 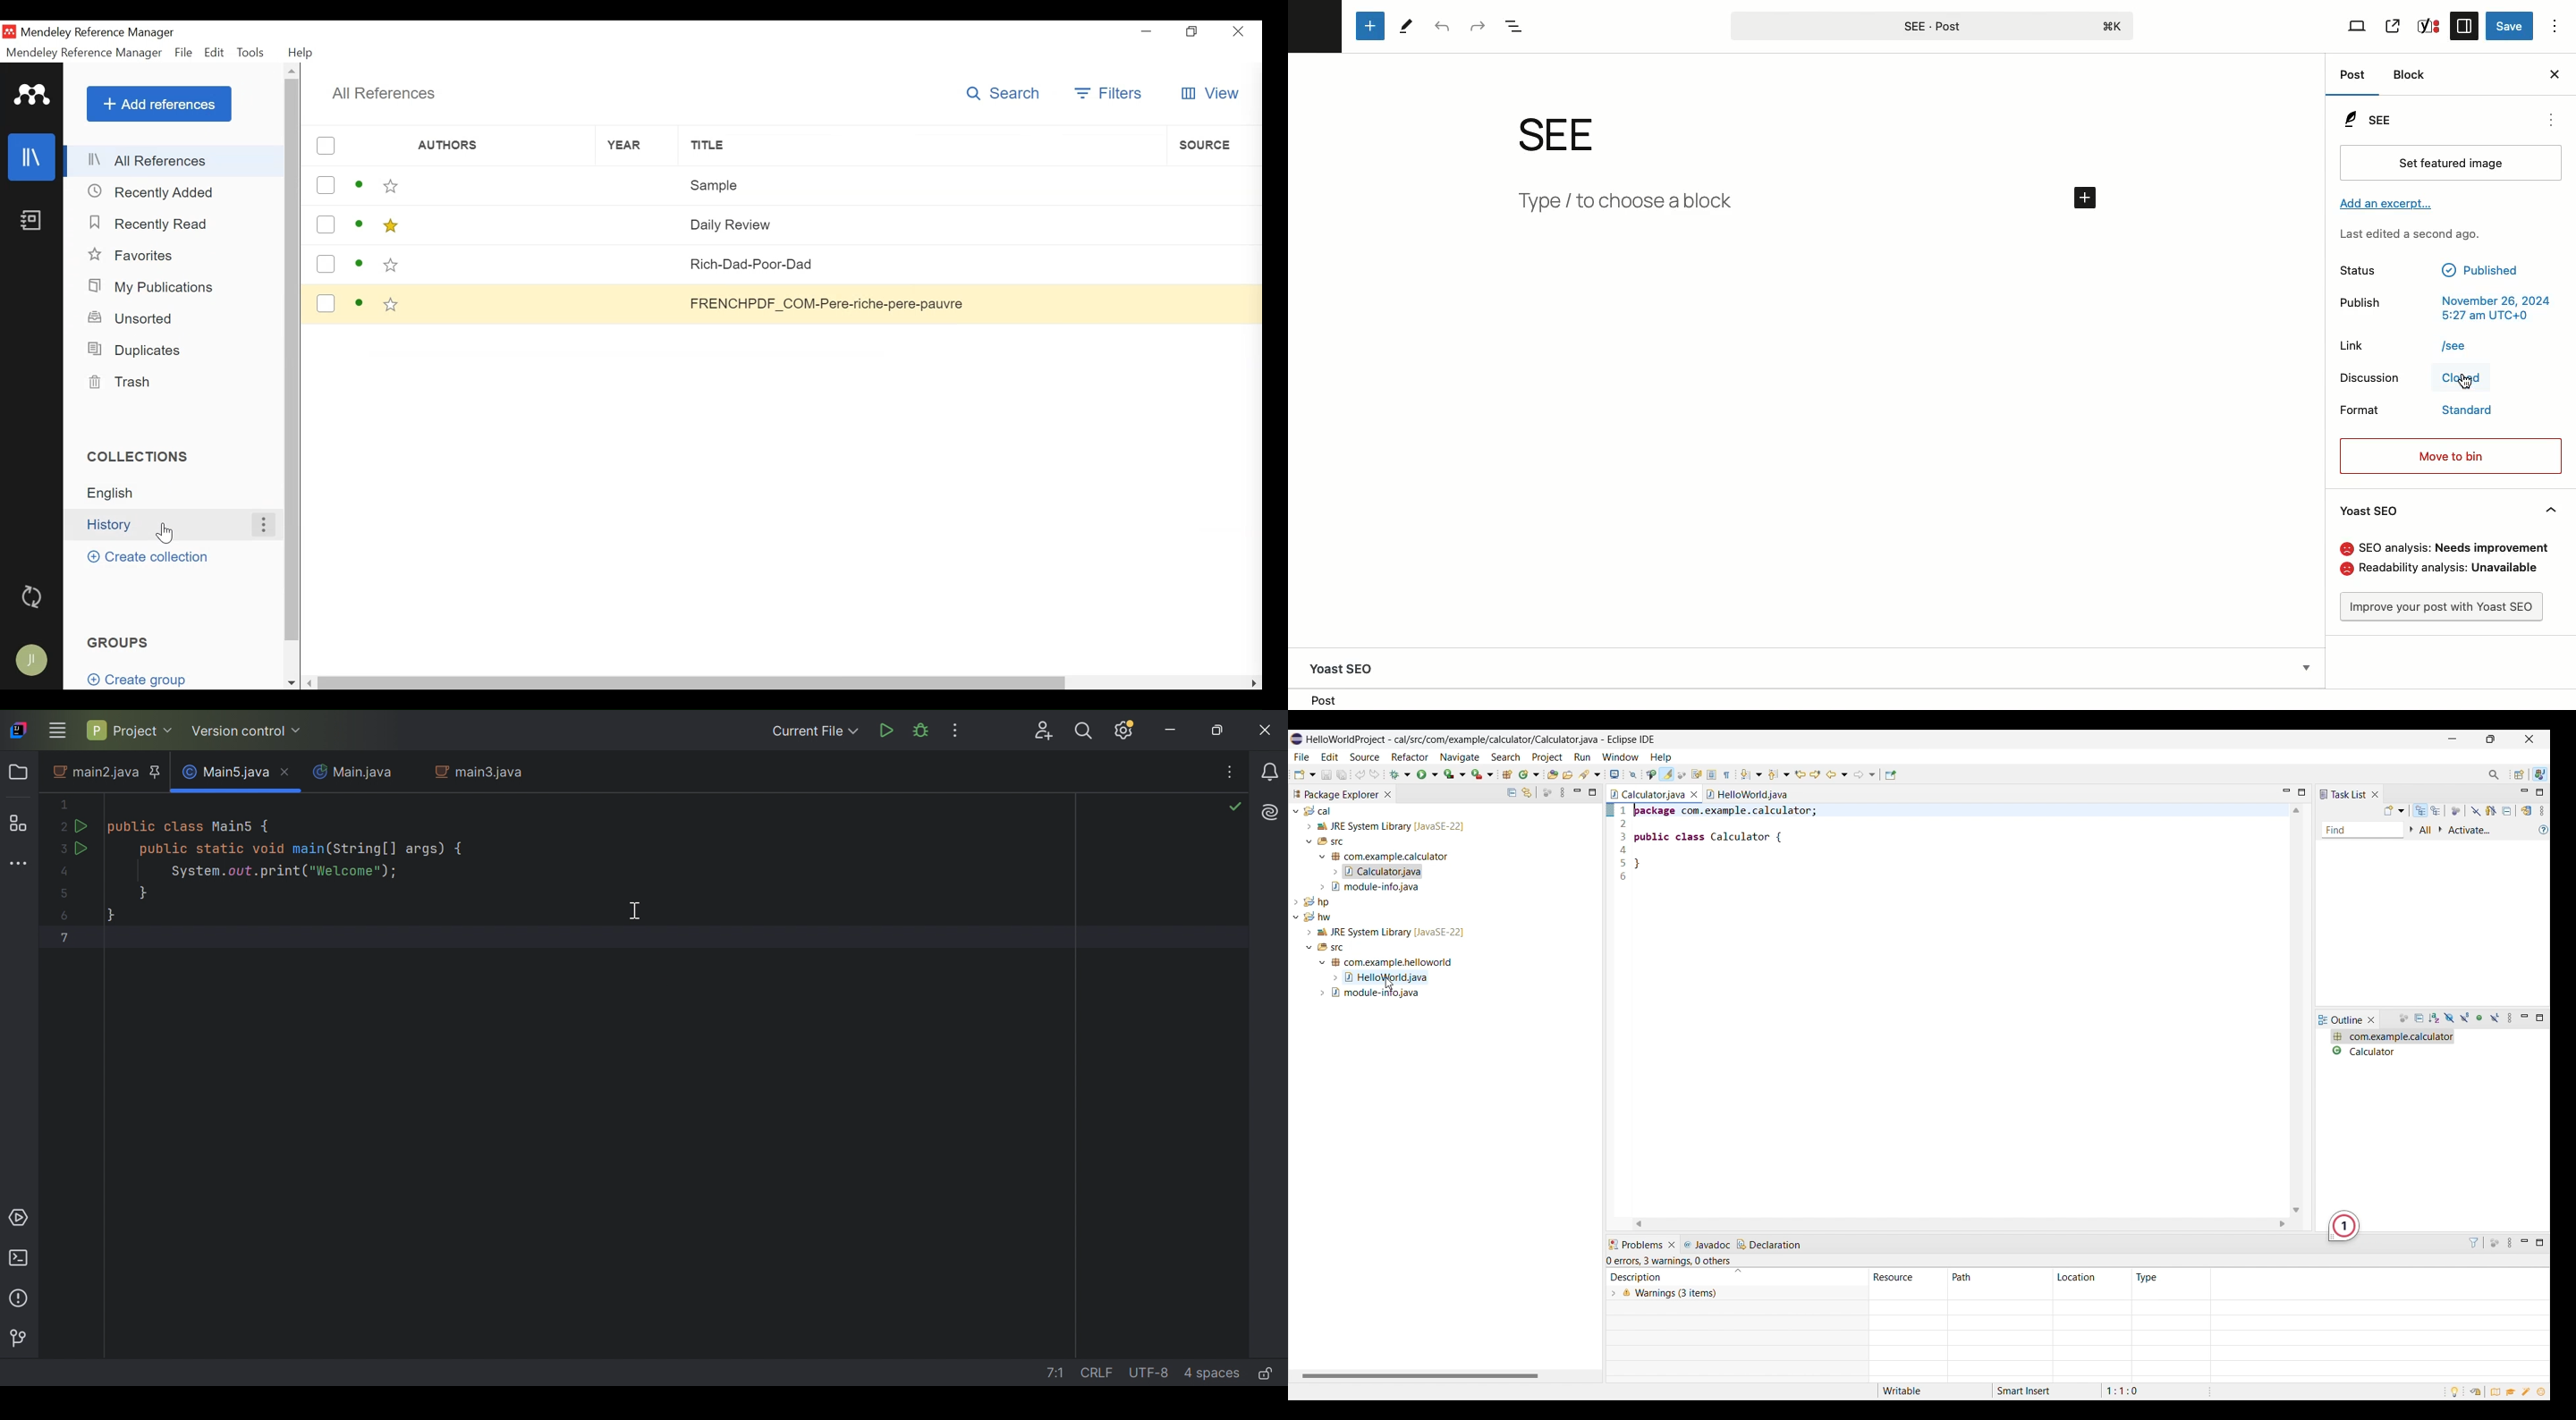 I want to click on Year, so click(x=637, y=145).